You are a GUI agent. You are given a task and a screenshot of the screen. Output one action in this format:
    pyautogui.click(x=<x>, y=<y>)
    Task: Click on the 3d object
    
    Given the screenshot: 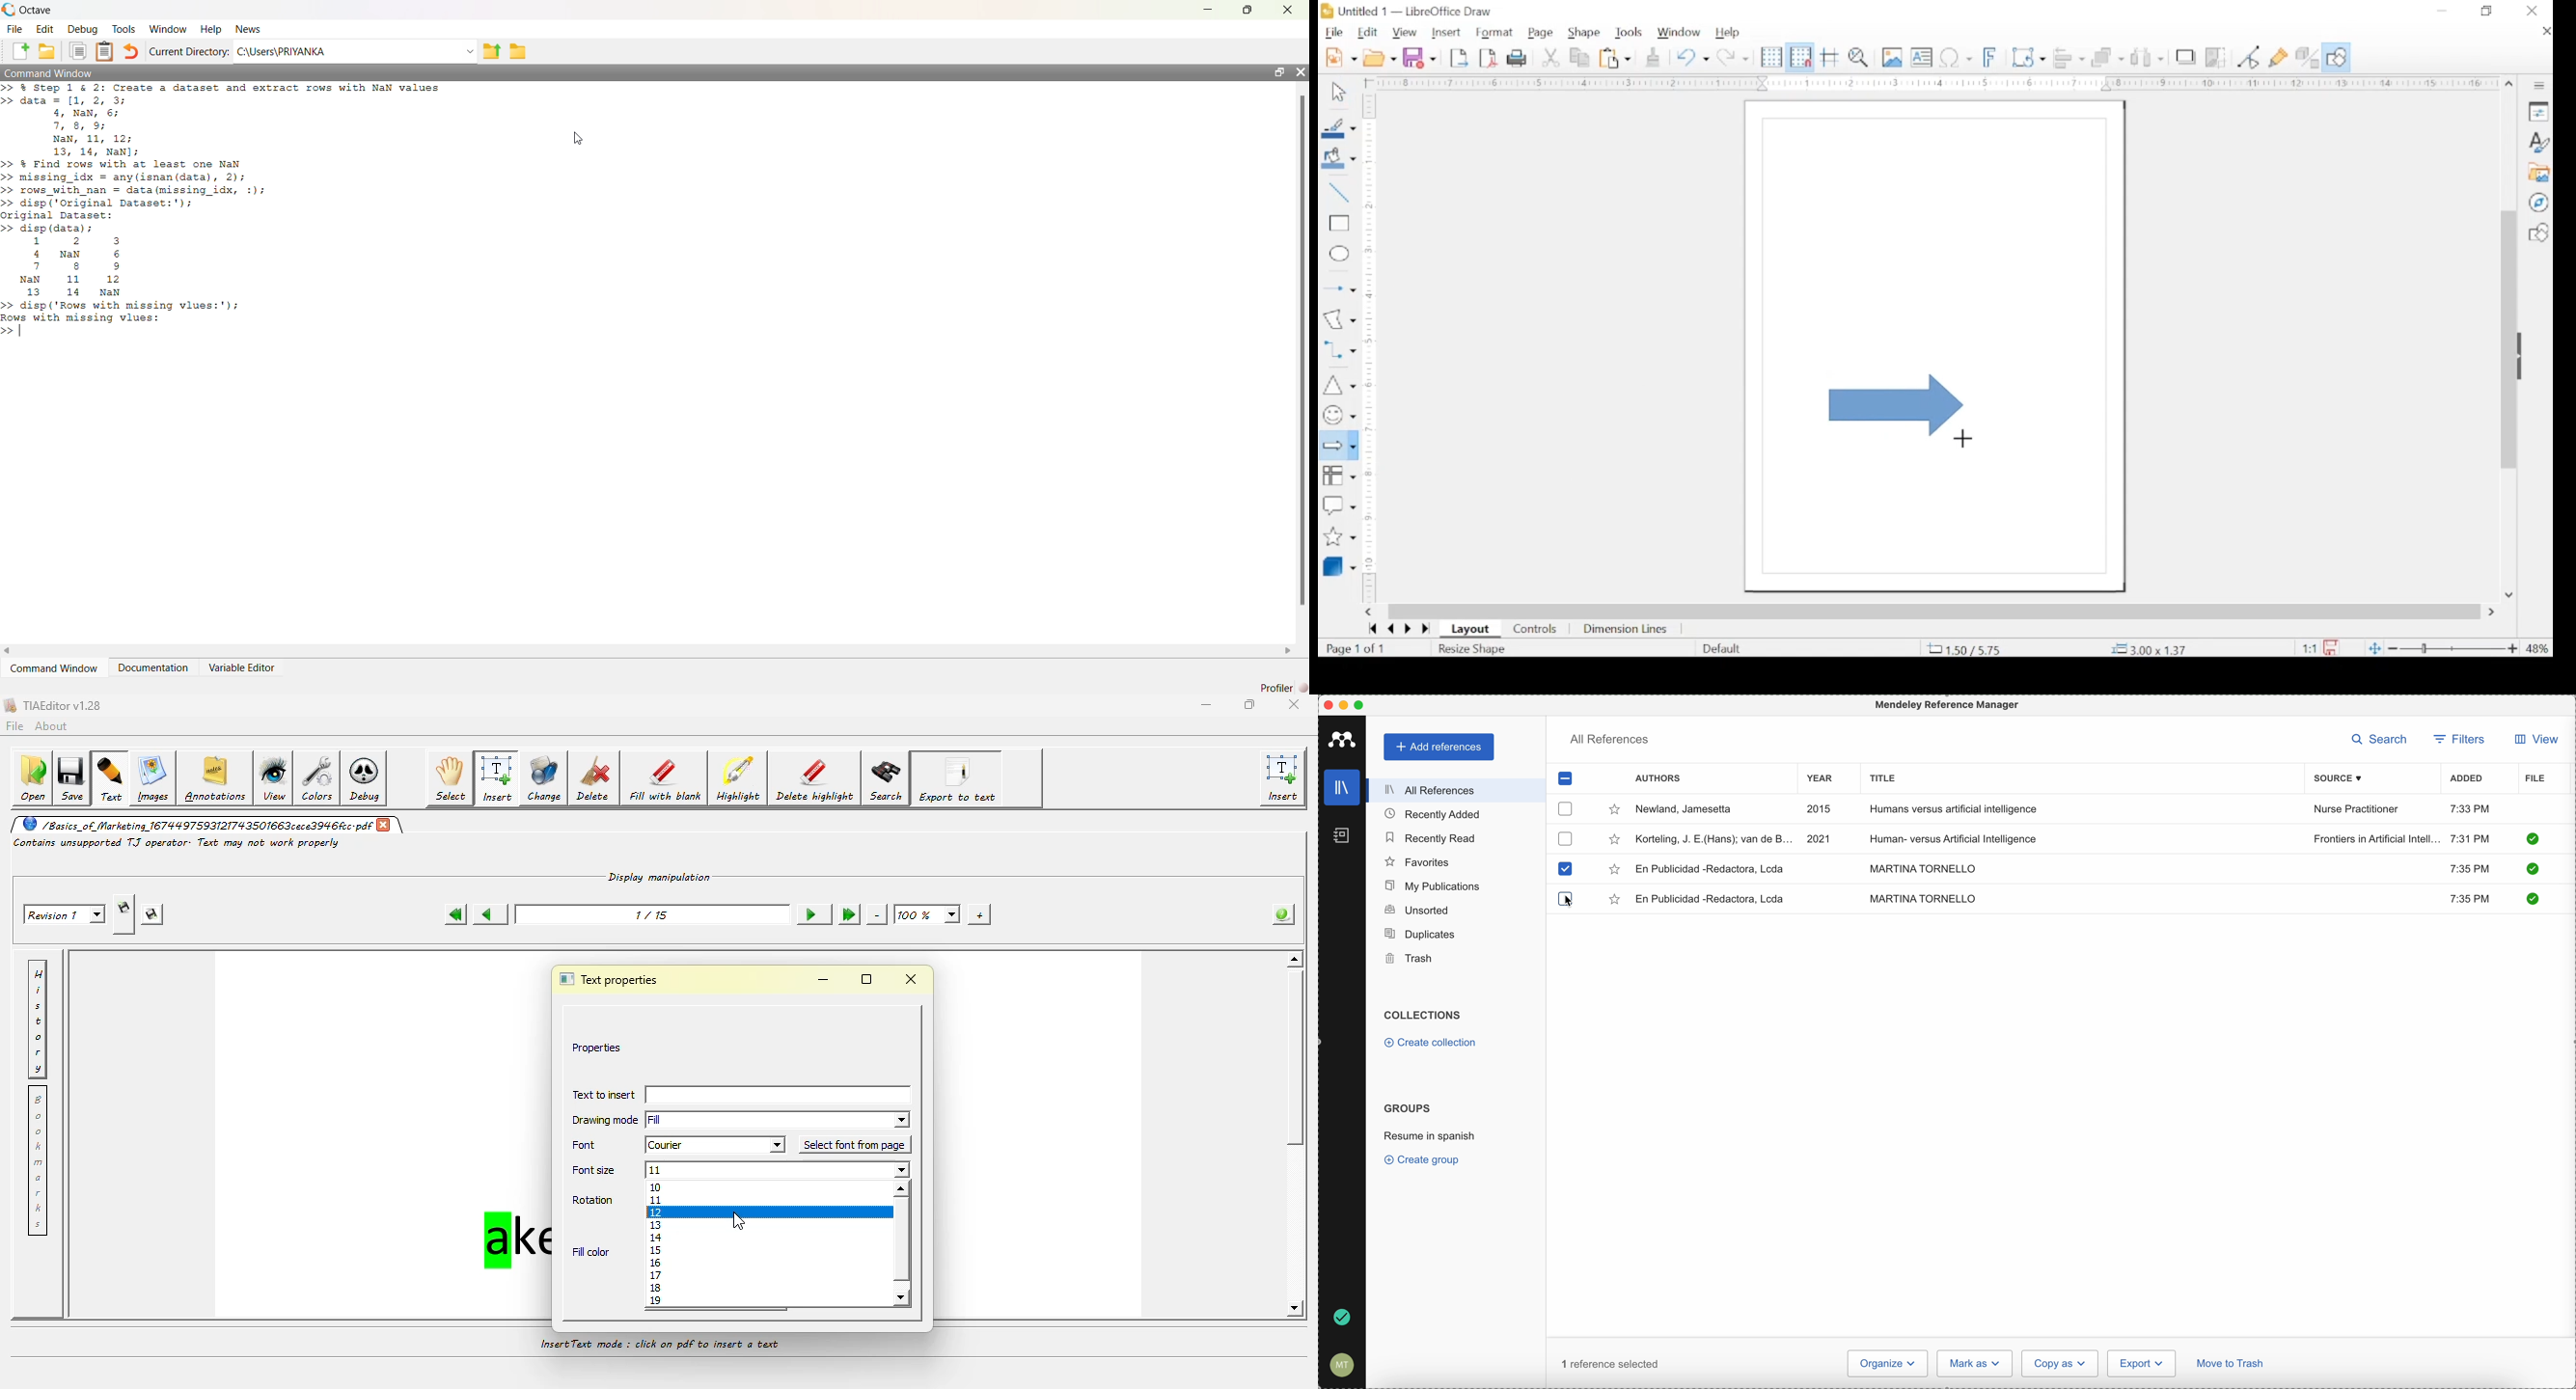 What is the action you would take?
    pyautogui.click(x=1340, y=566)
    